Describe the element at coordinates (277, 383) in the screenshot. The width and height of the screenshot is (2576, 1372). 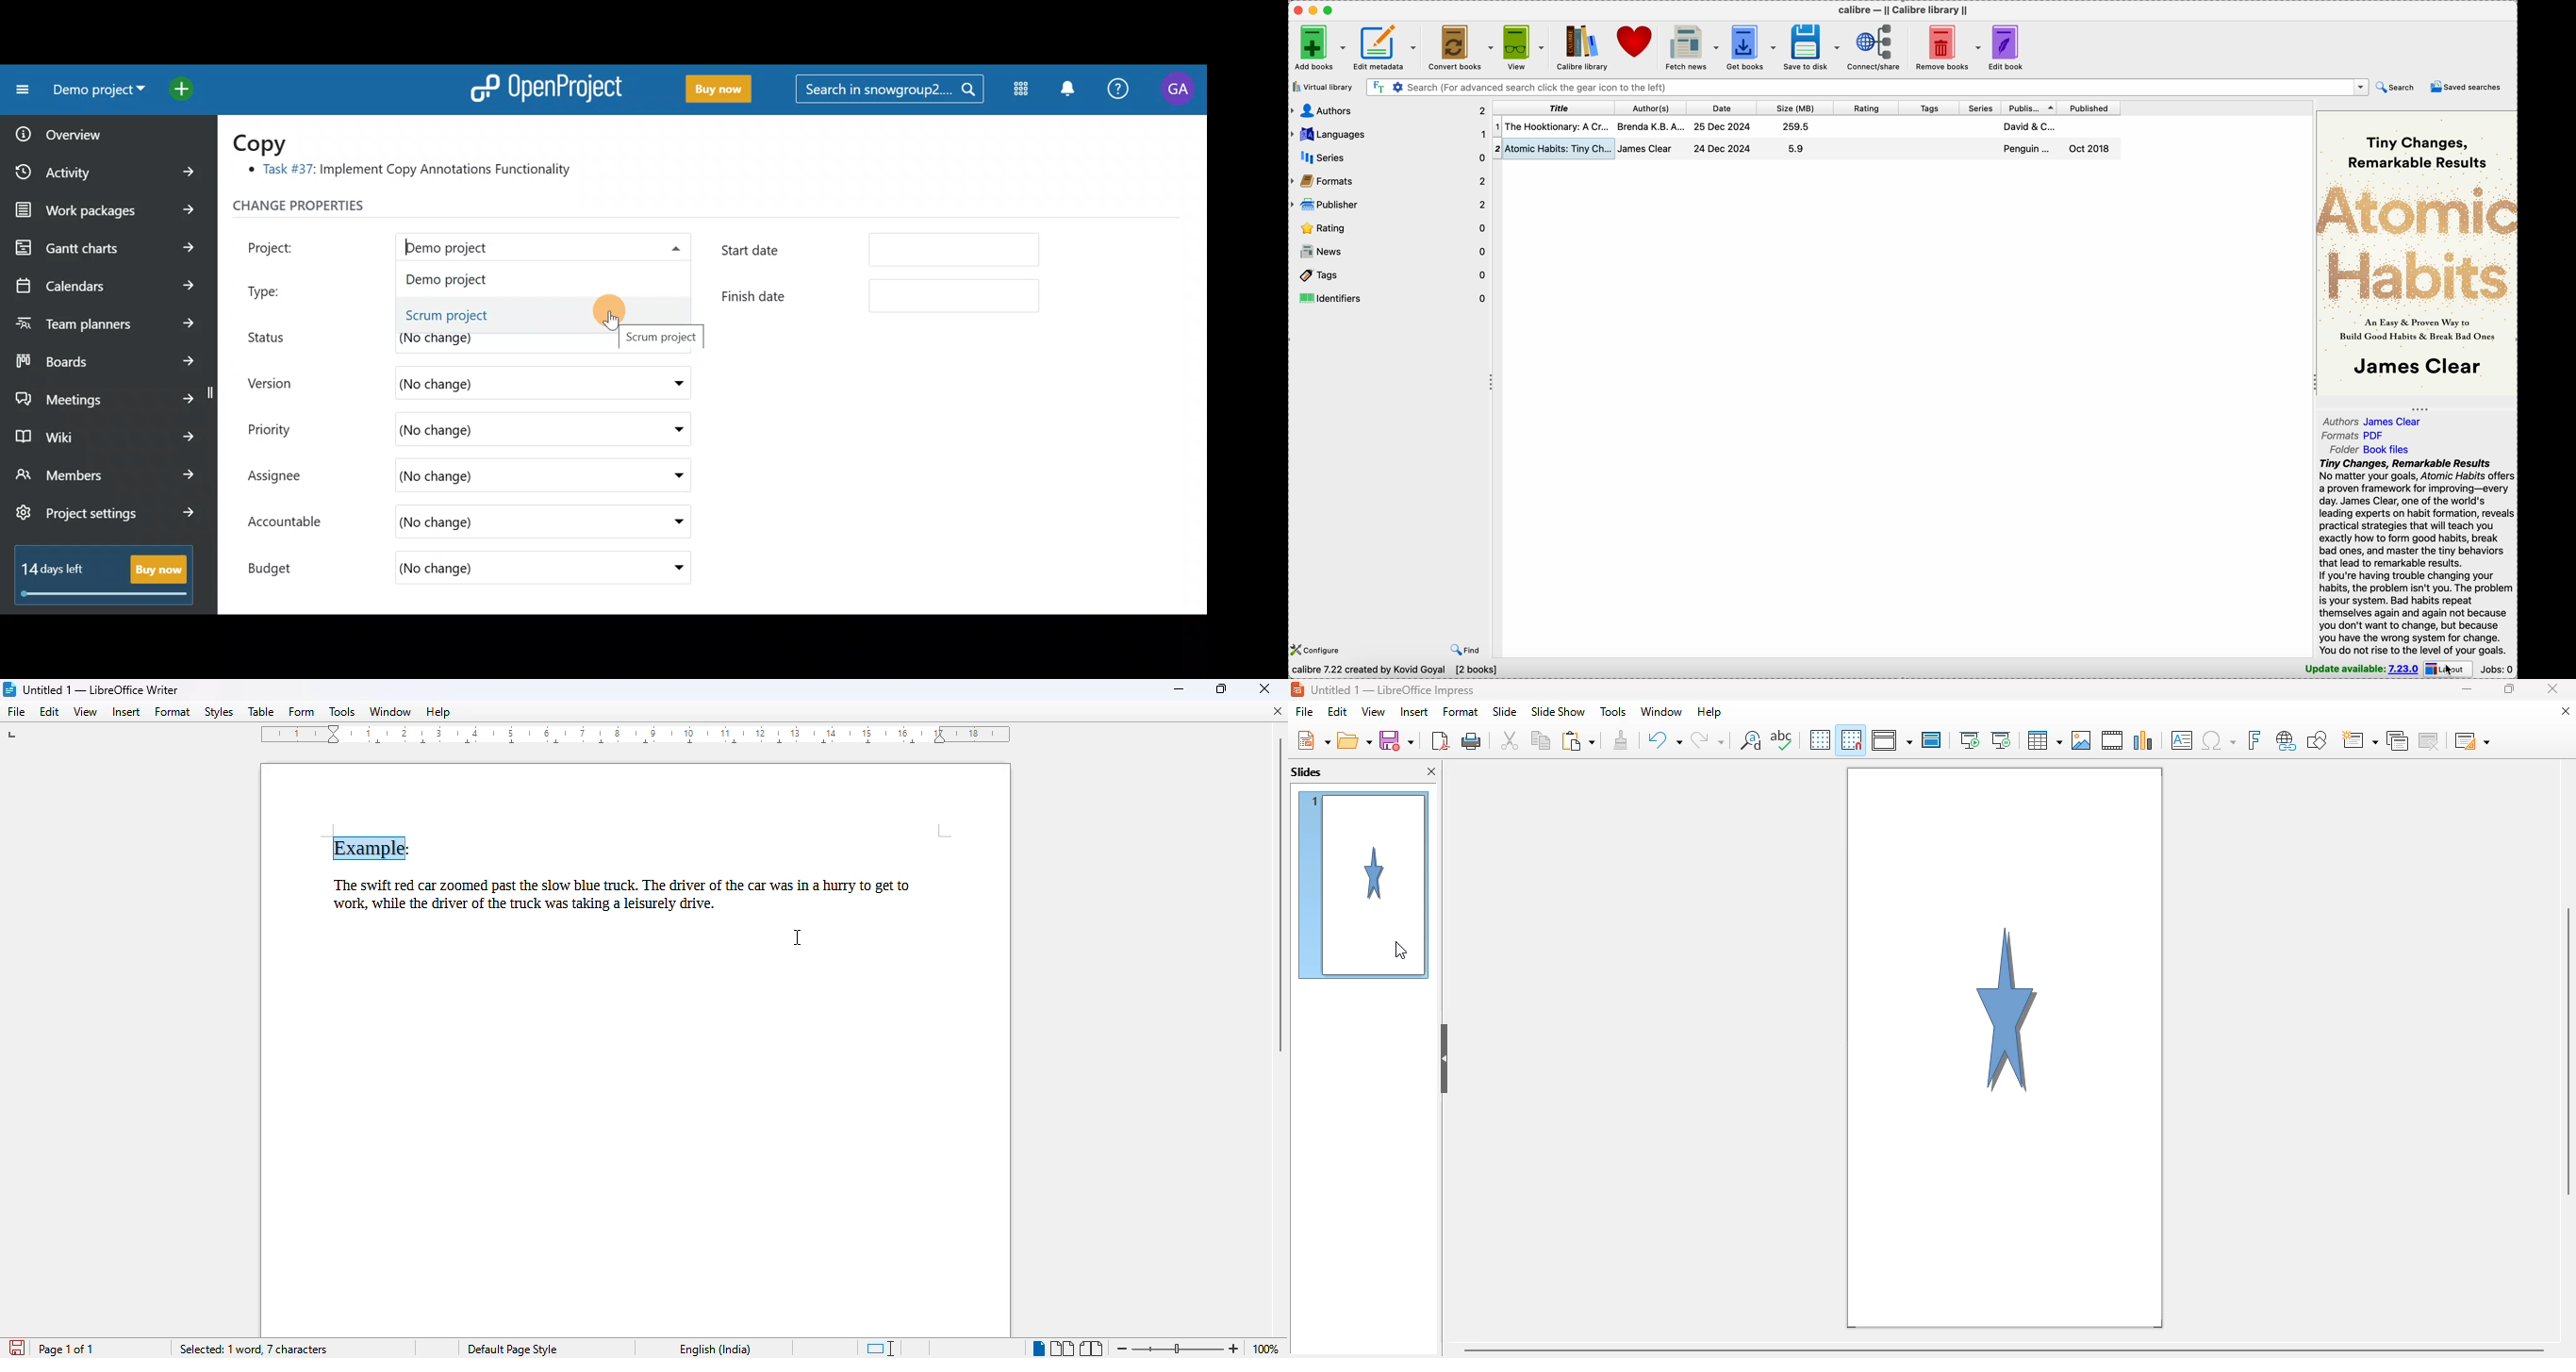
I see `Version` at that location.